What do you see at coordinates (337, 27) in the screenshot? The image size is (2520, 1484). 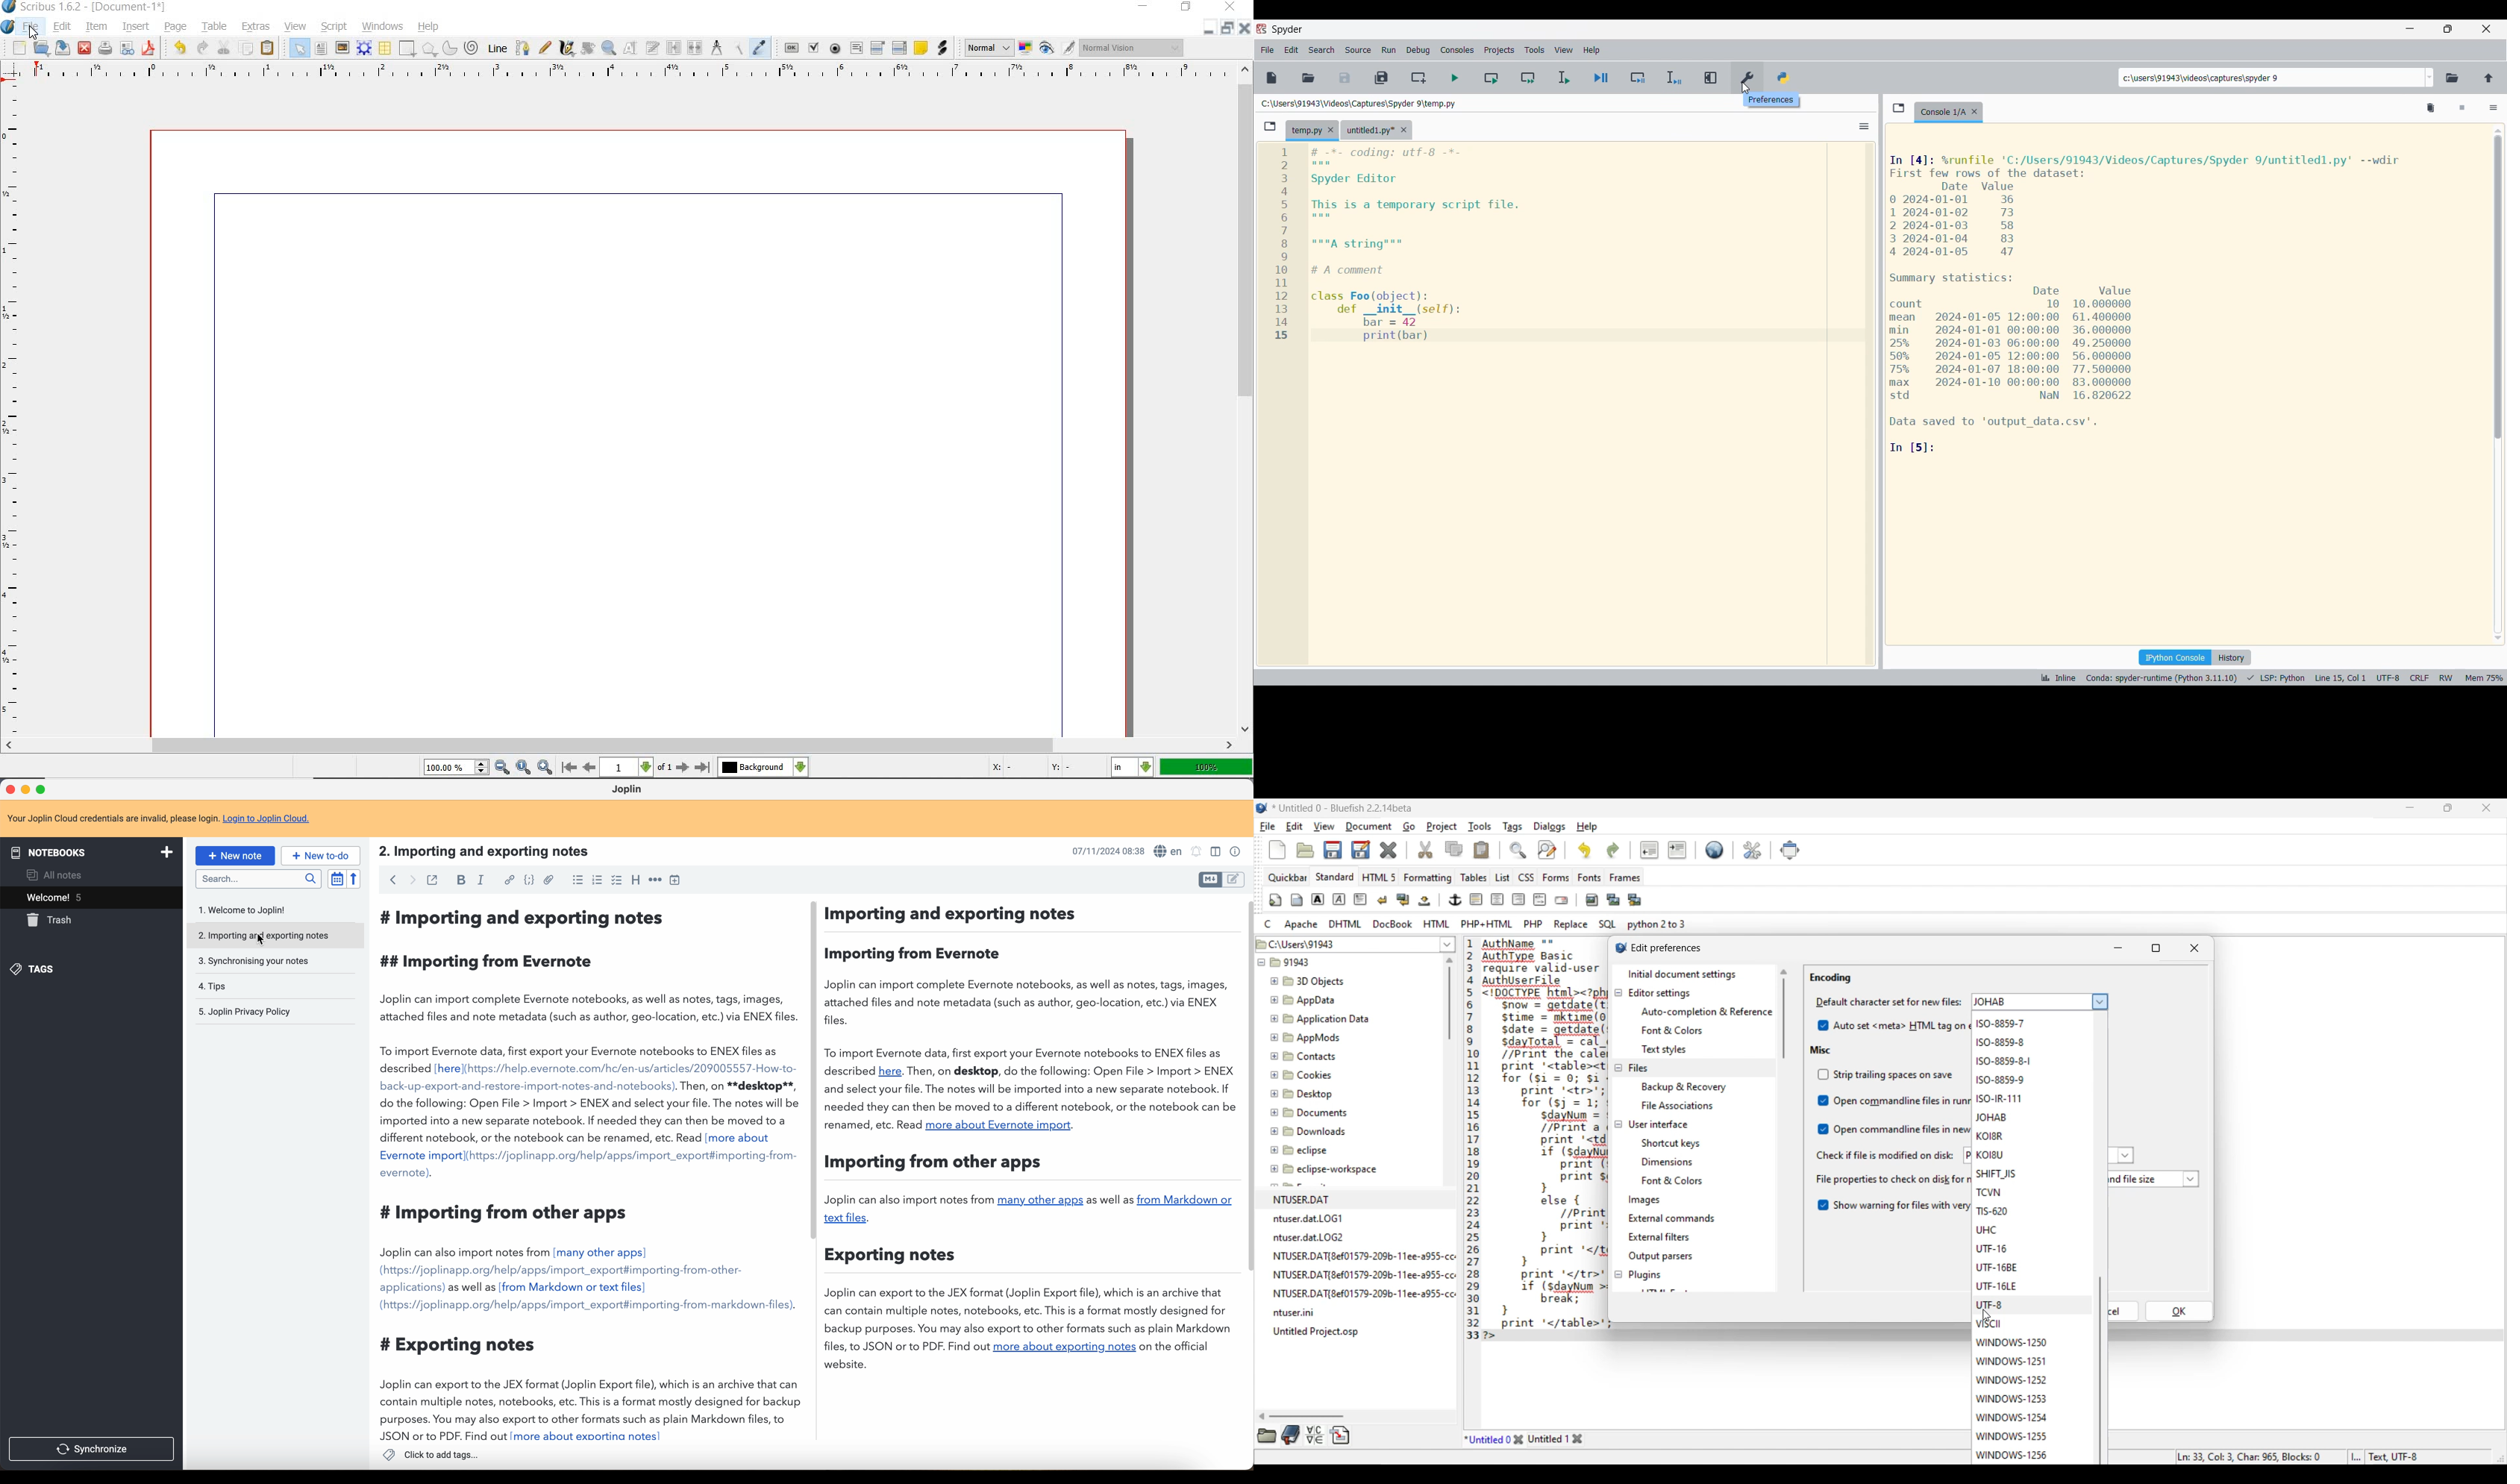 I see `script` at bounding box center [337, 27].